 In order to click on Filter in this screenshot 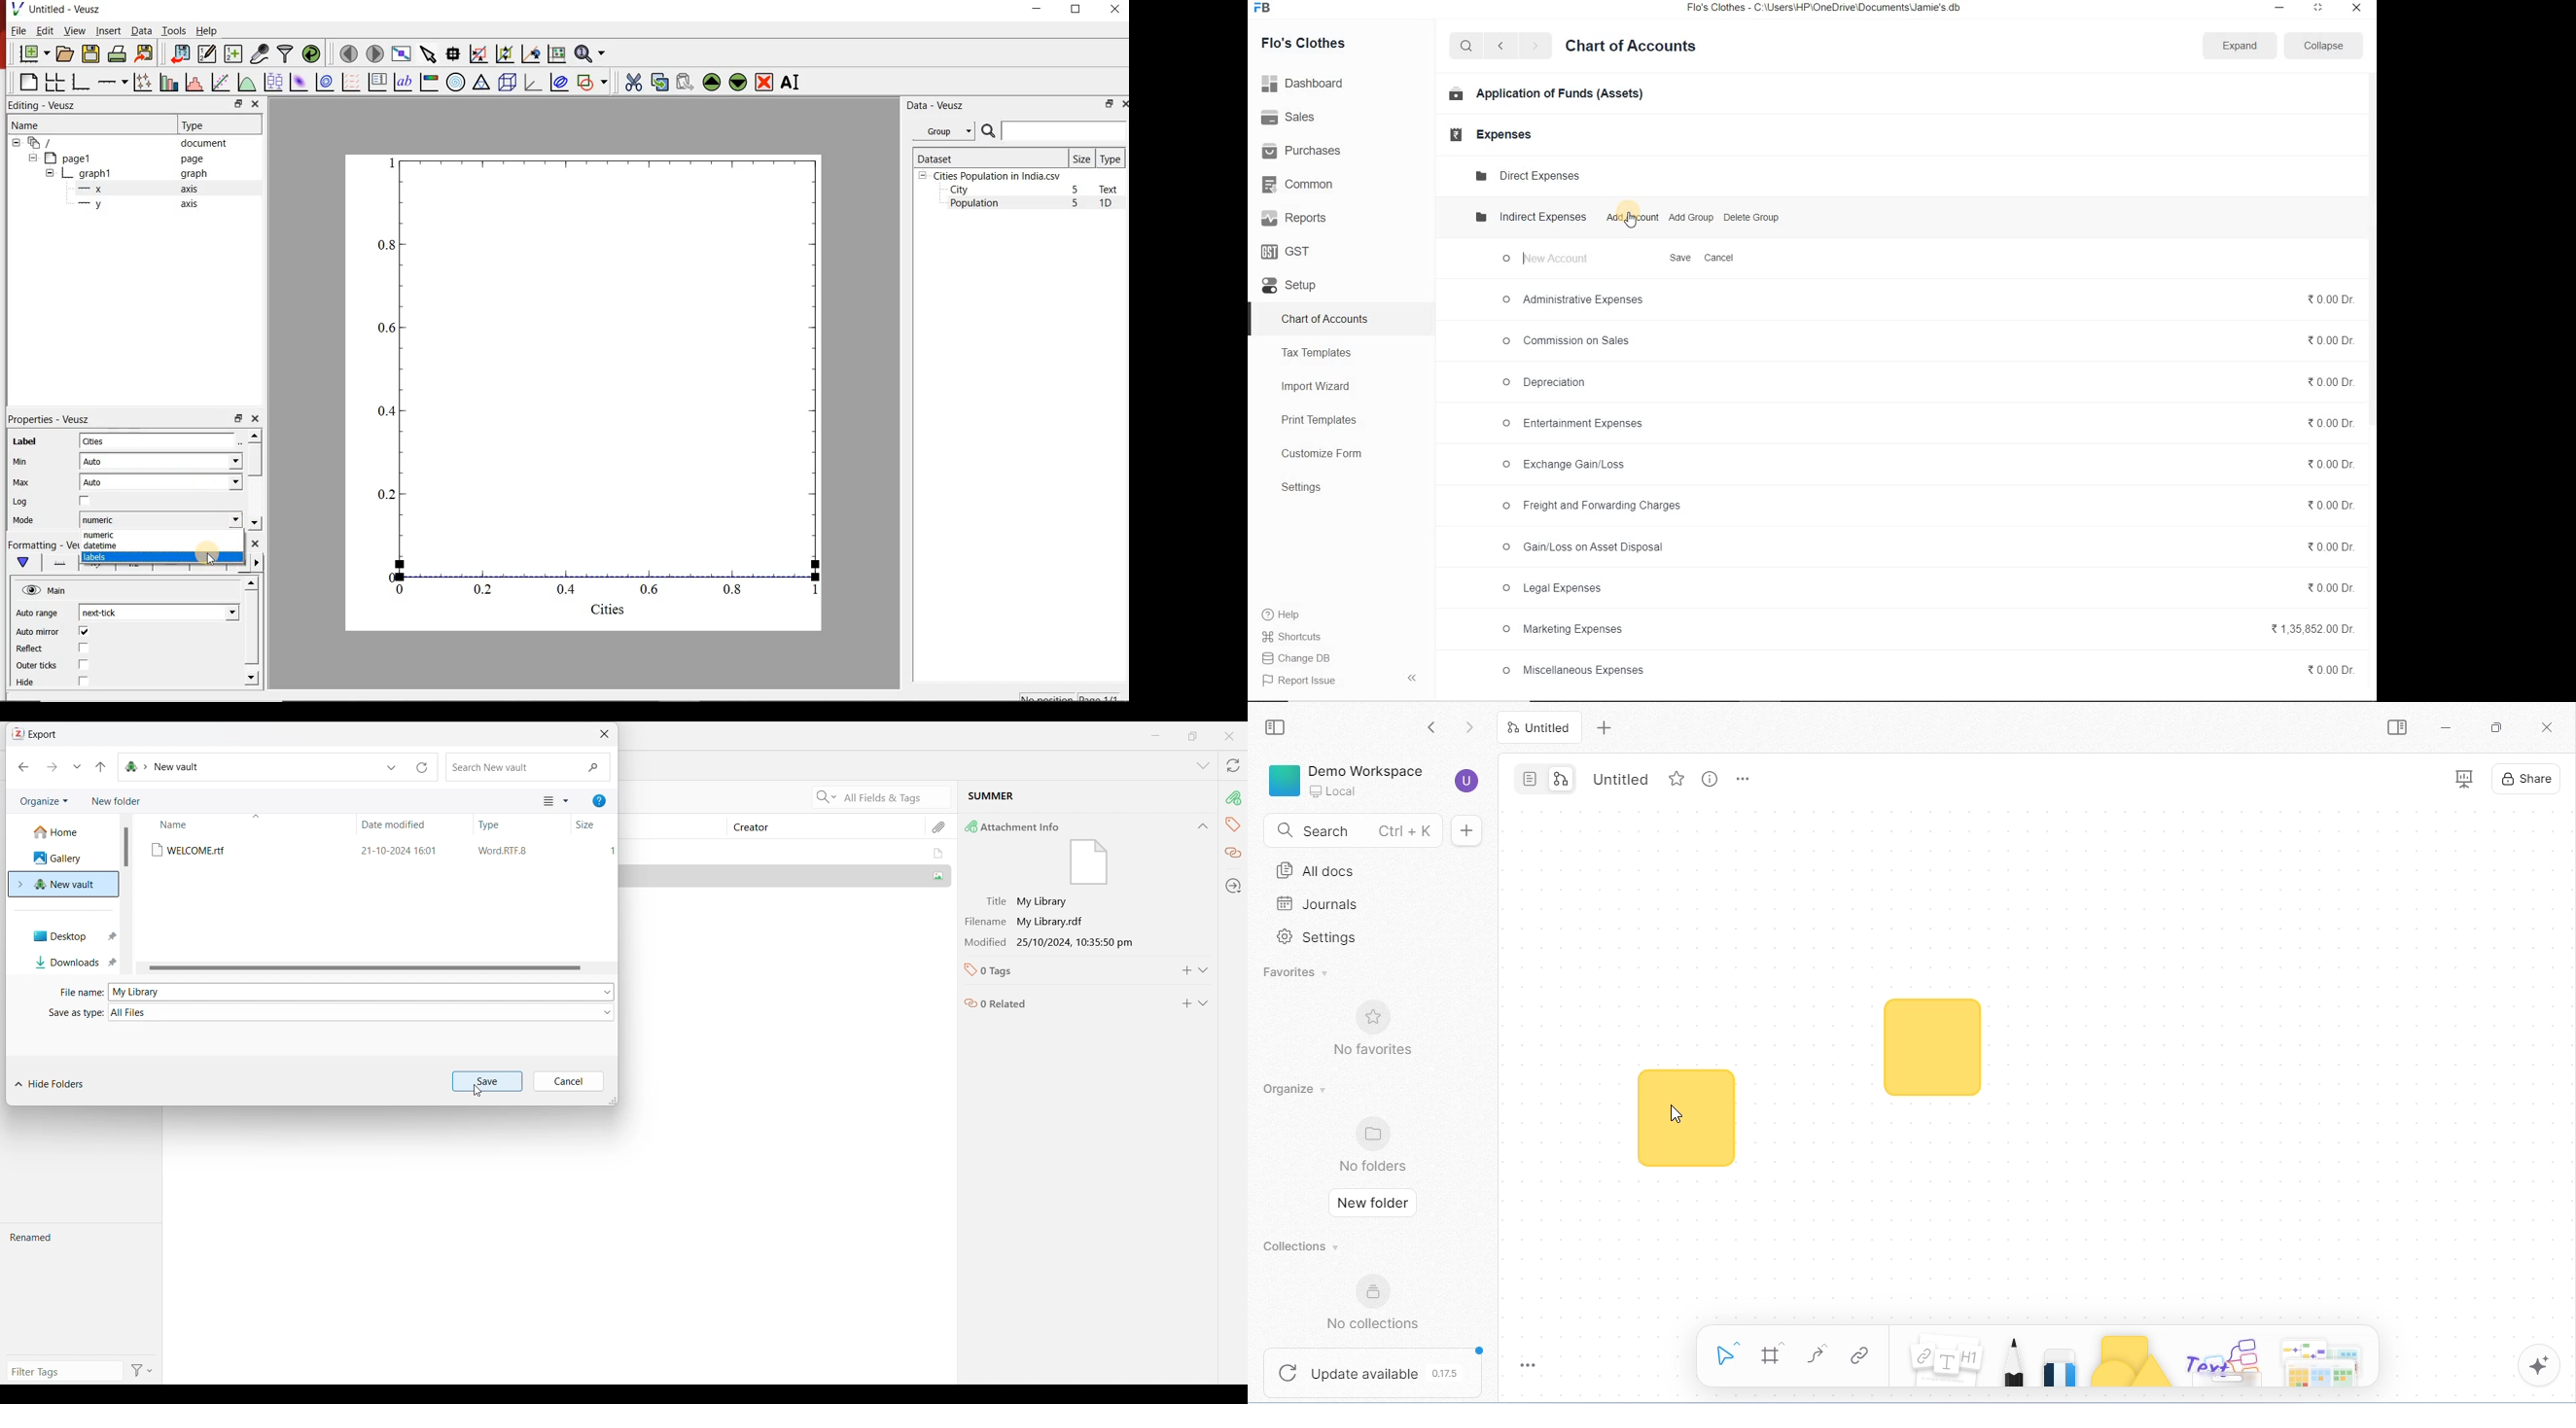, I will do `click(144, 1370)`.